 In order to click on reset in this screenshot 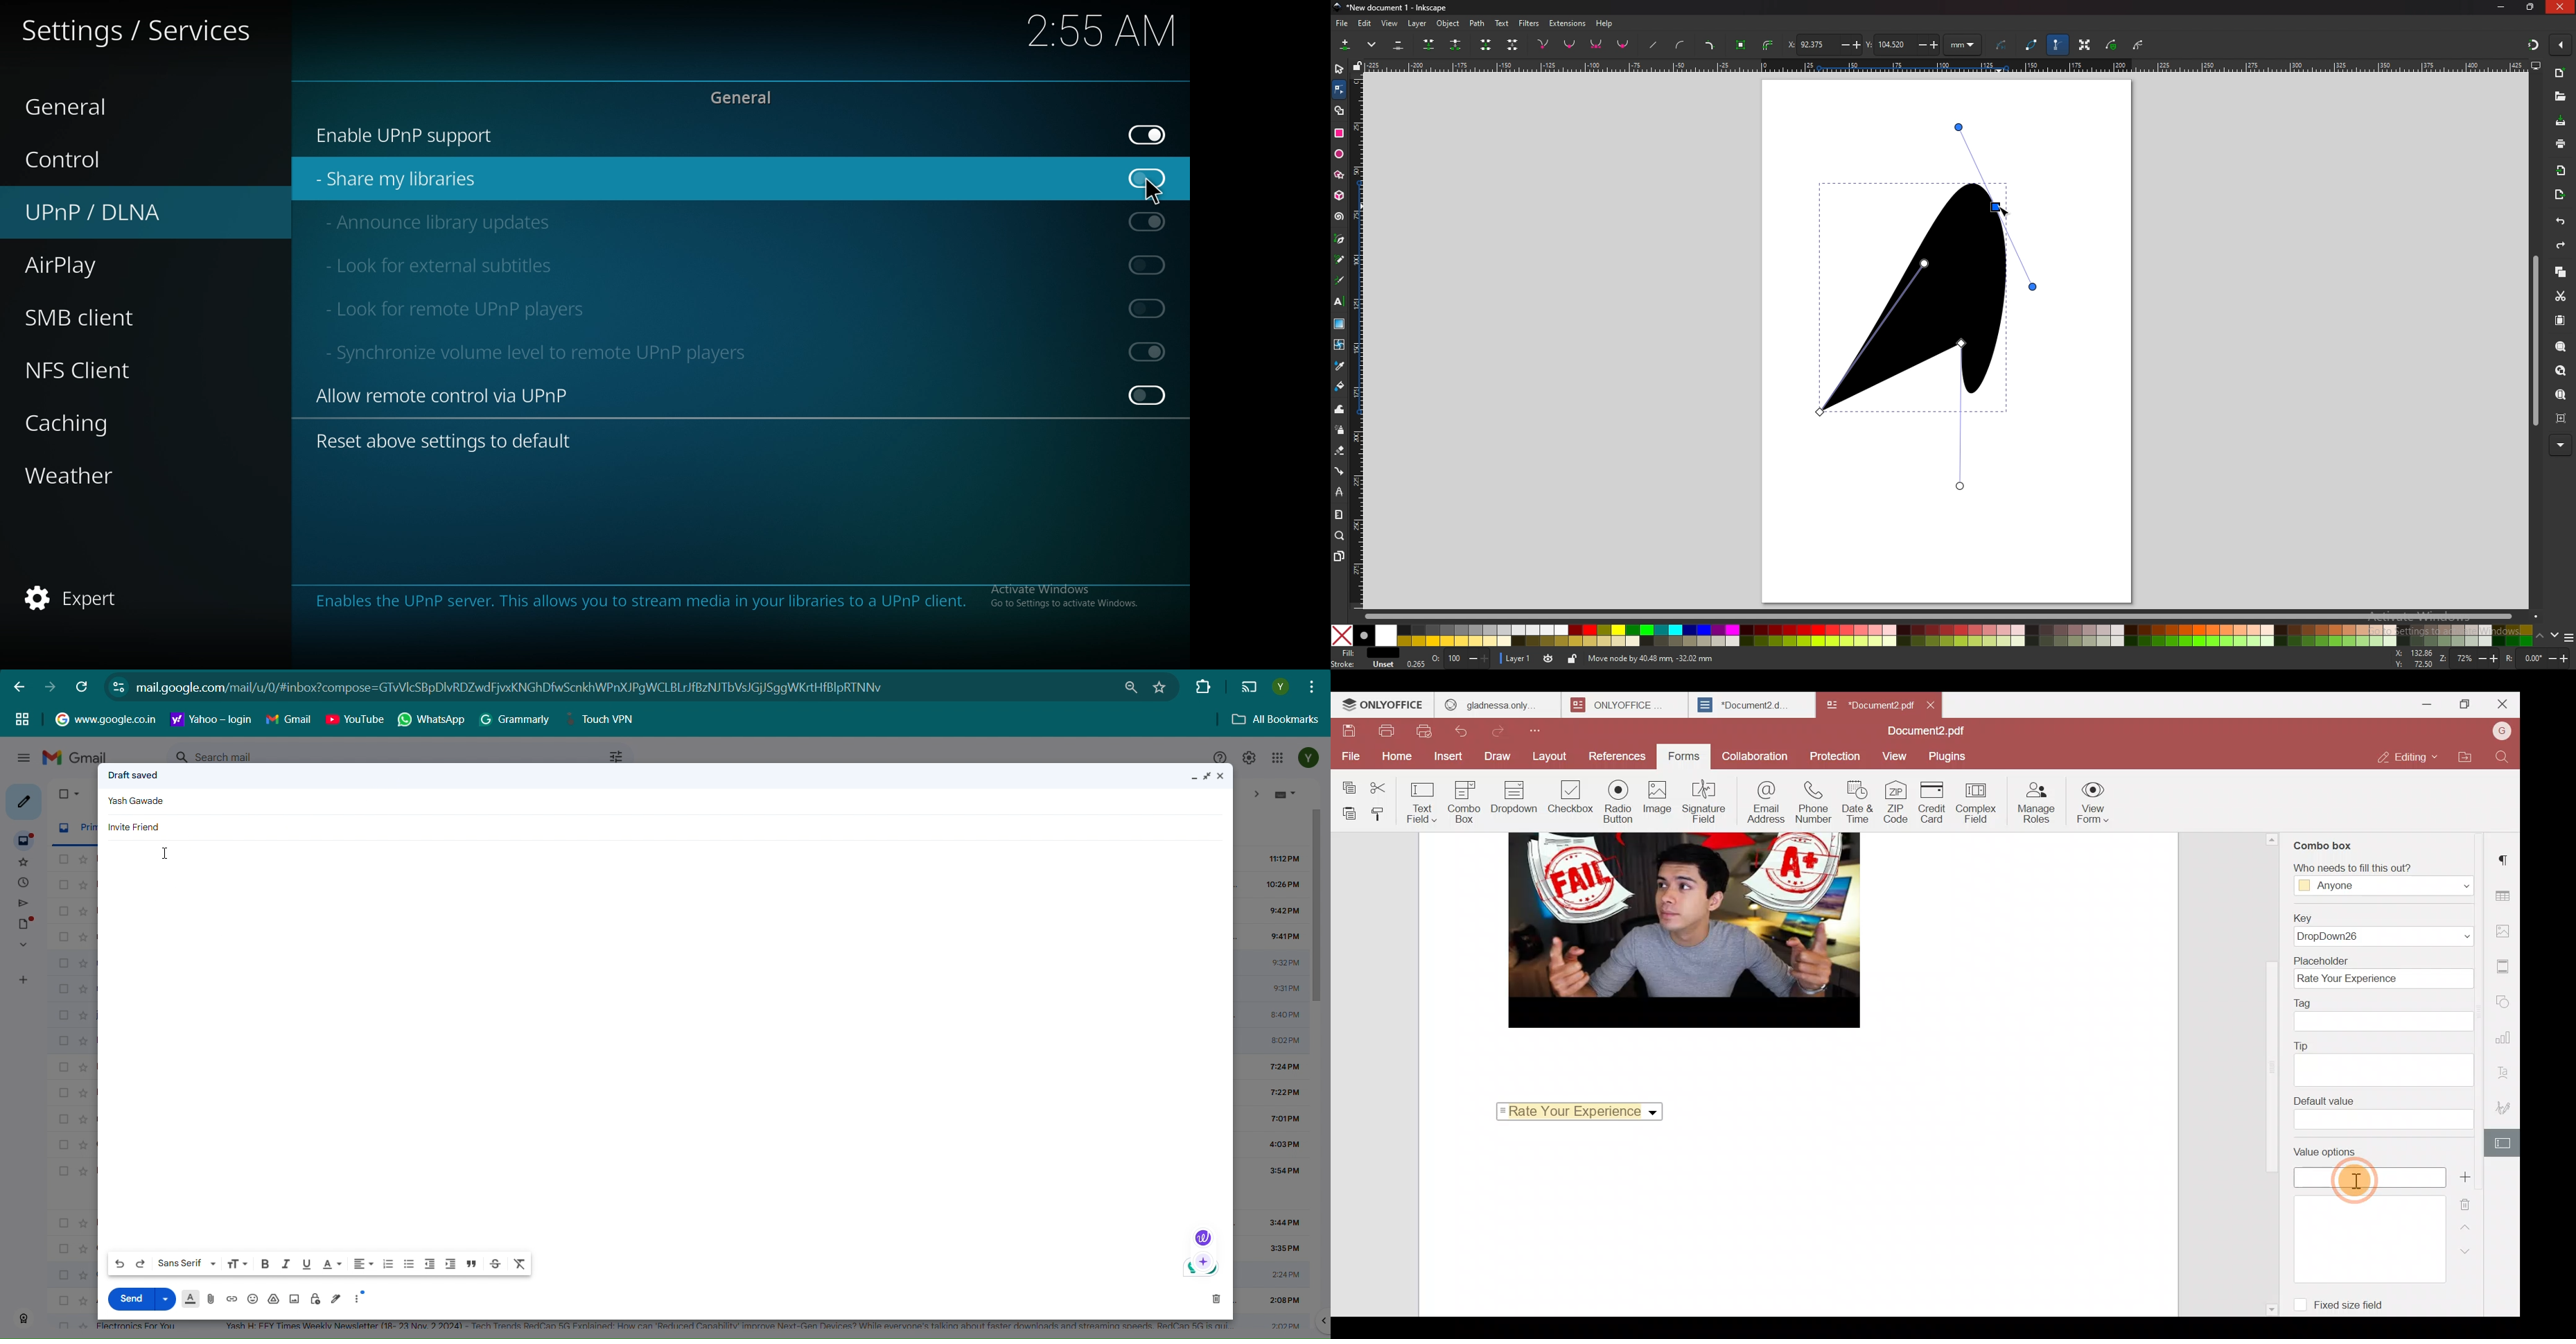, I will do `click(454, 441)`.